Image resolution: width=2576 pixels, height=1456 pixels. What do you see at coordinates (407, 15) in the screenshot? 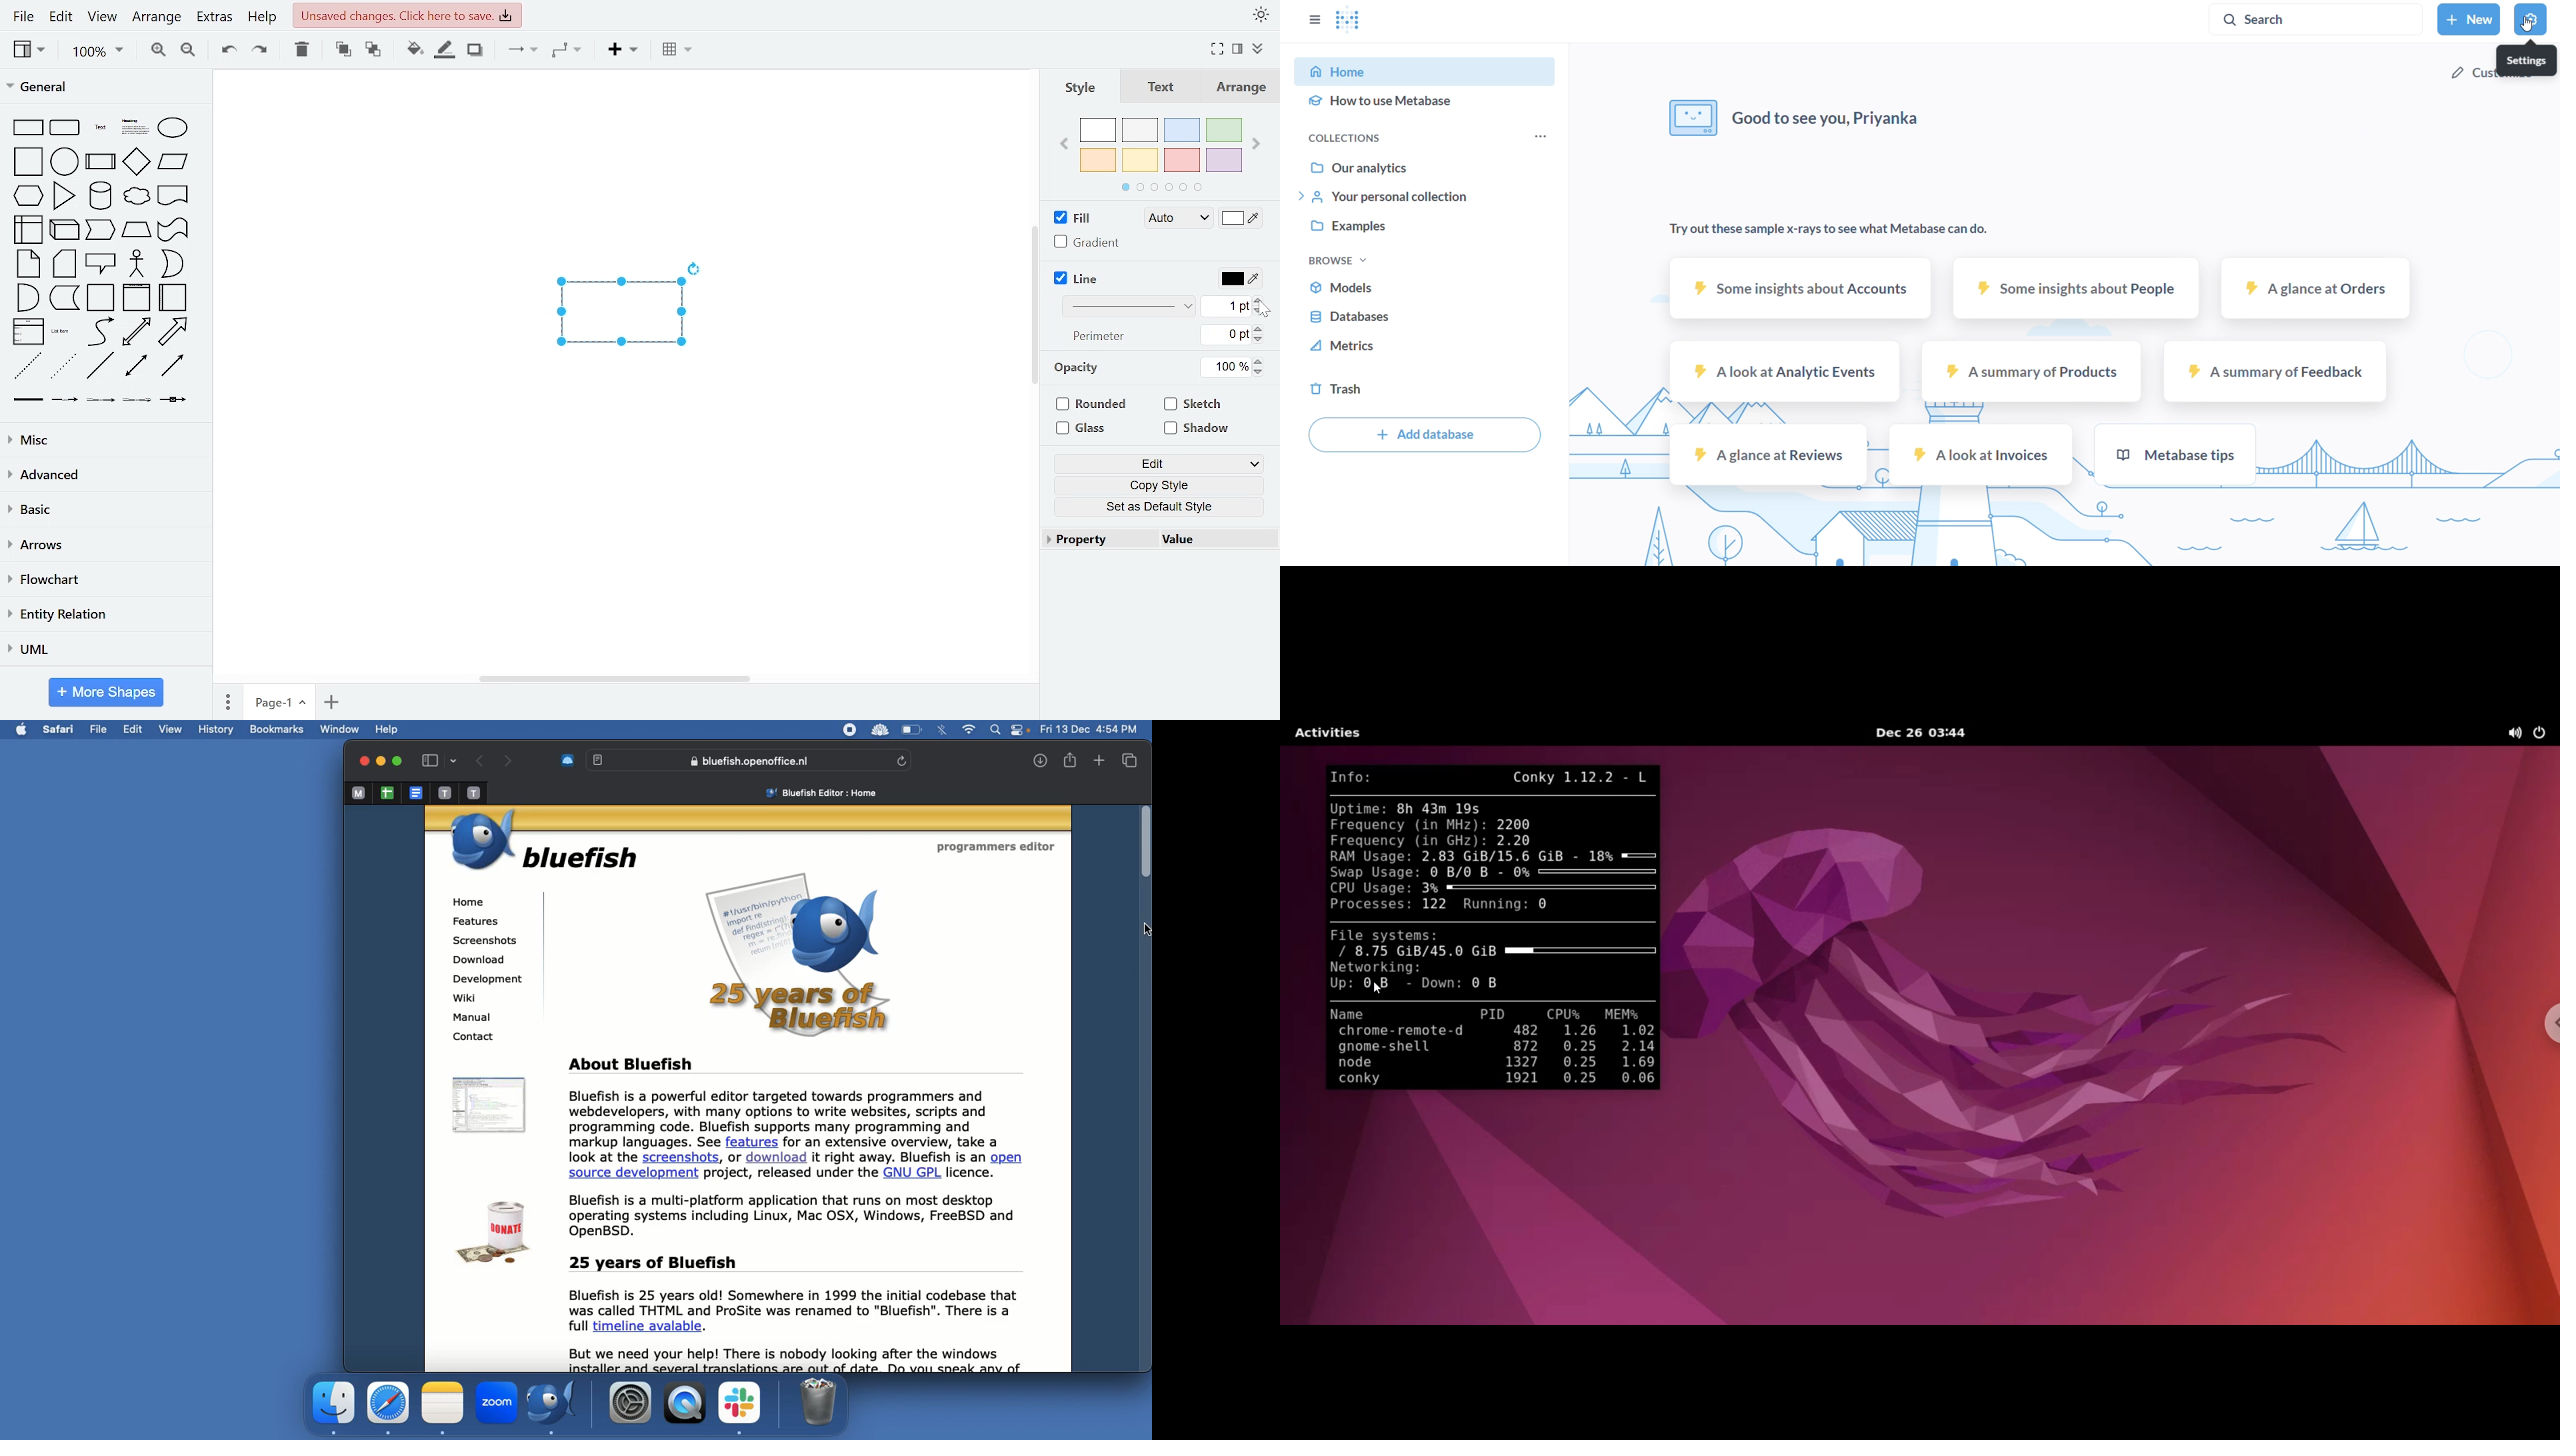
I see `unsaved changes . Click here to save` at bounding box center [407, 15].